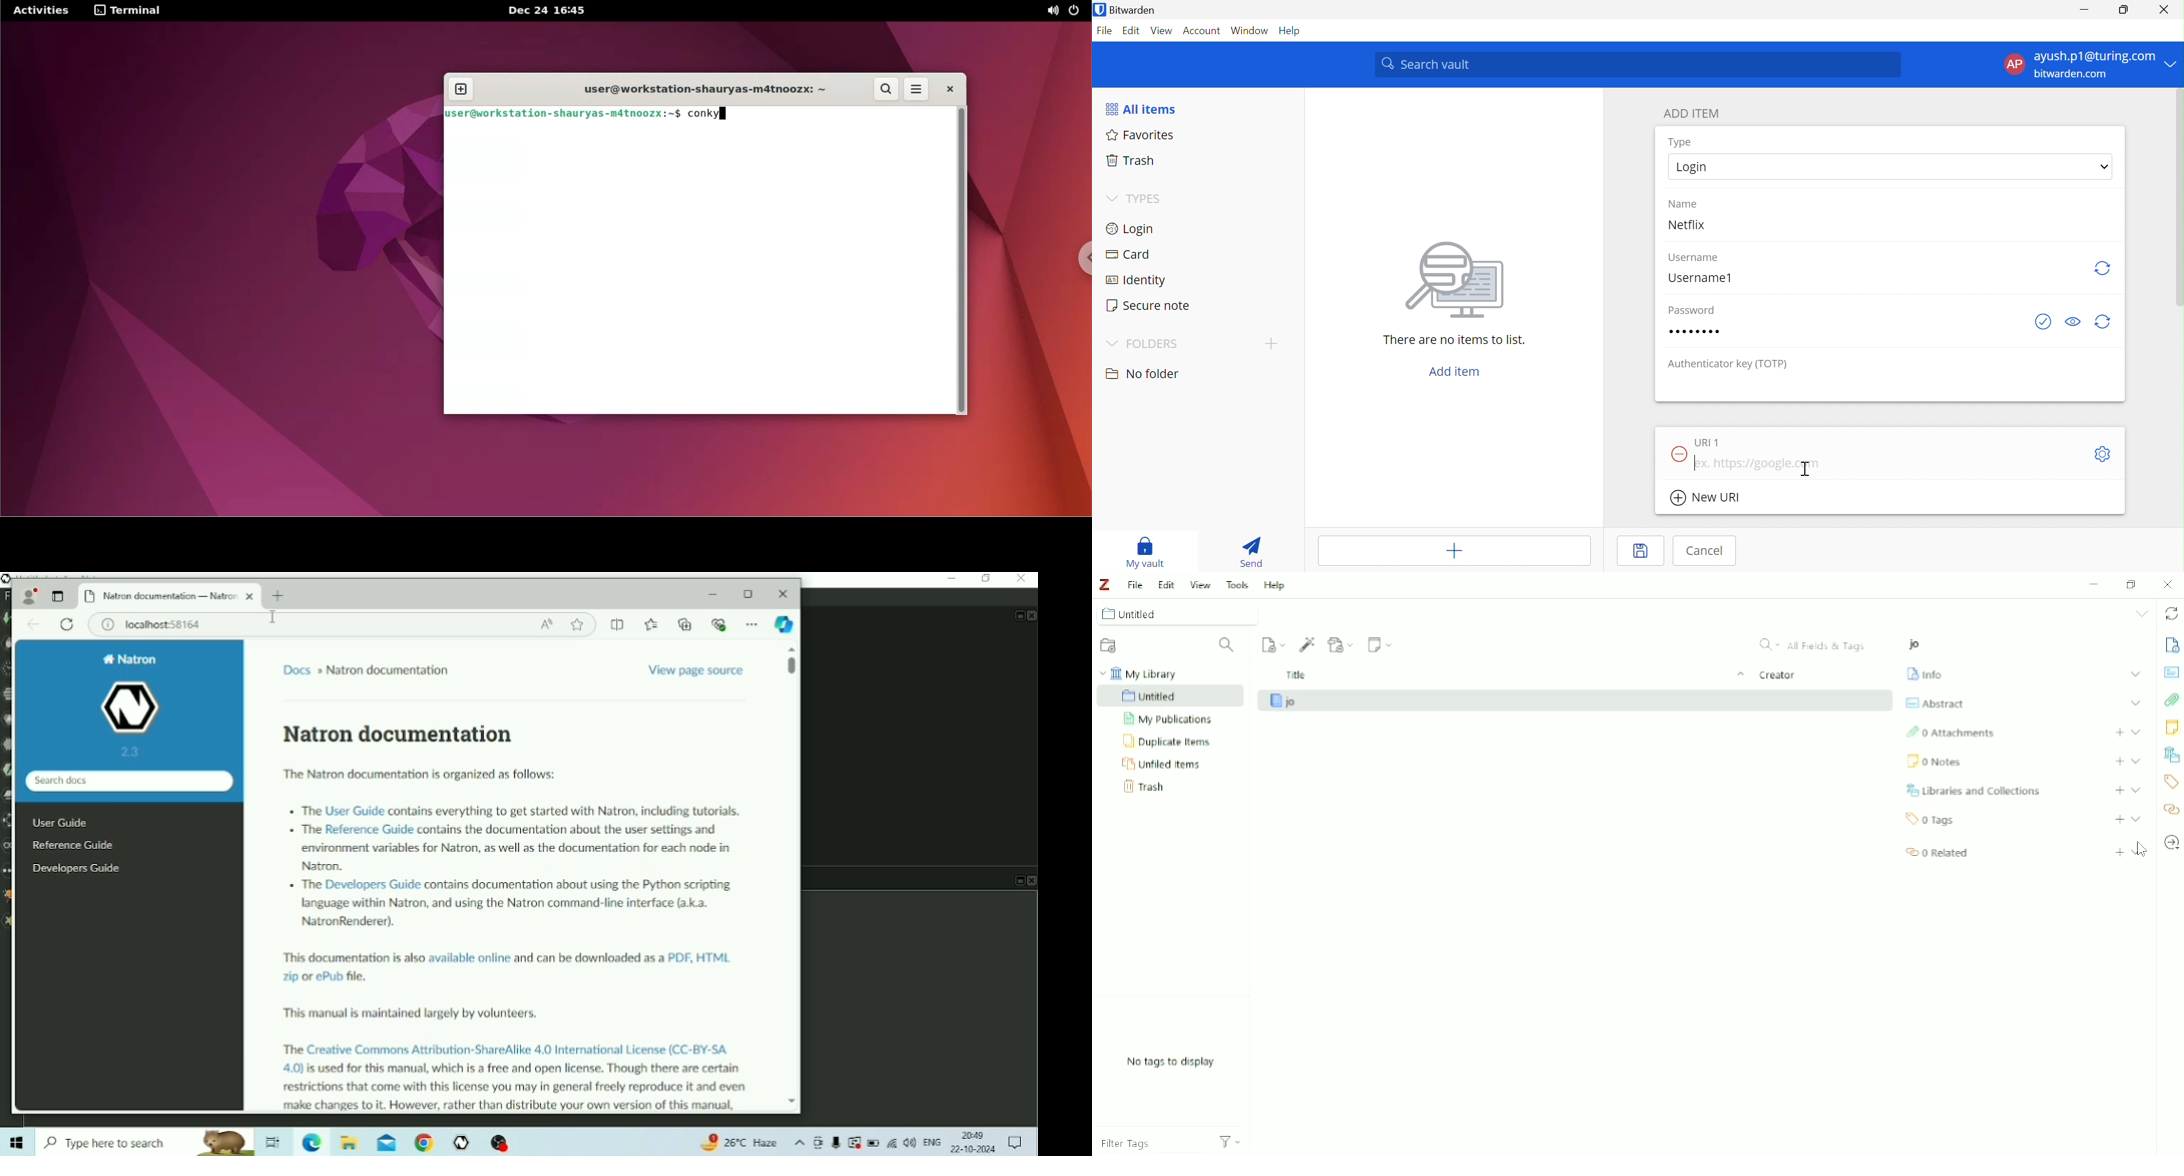  Describe the element at coordinates (2136, 761) in the screenshot. I see `Expand section` at that location.